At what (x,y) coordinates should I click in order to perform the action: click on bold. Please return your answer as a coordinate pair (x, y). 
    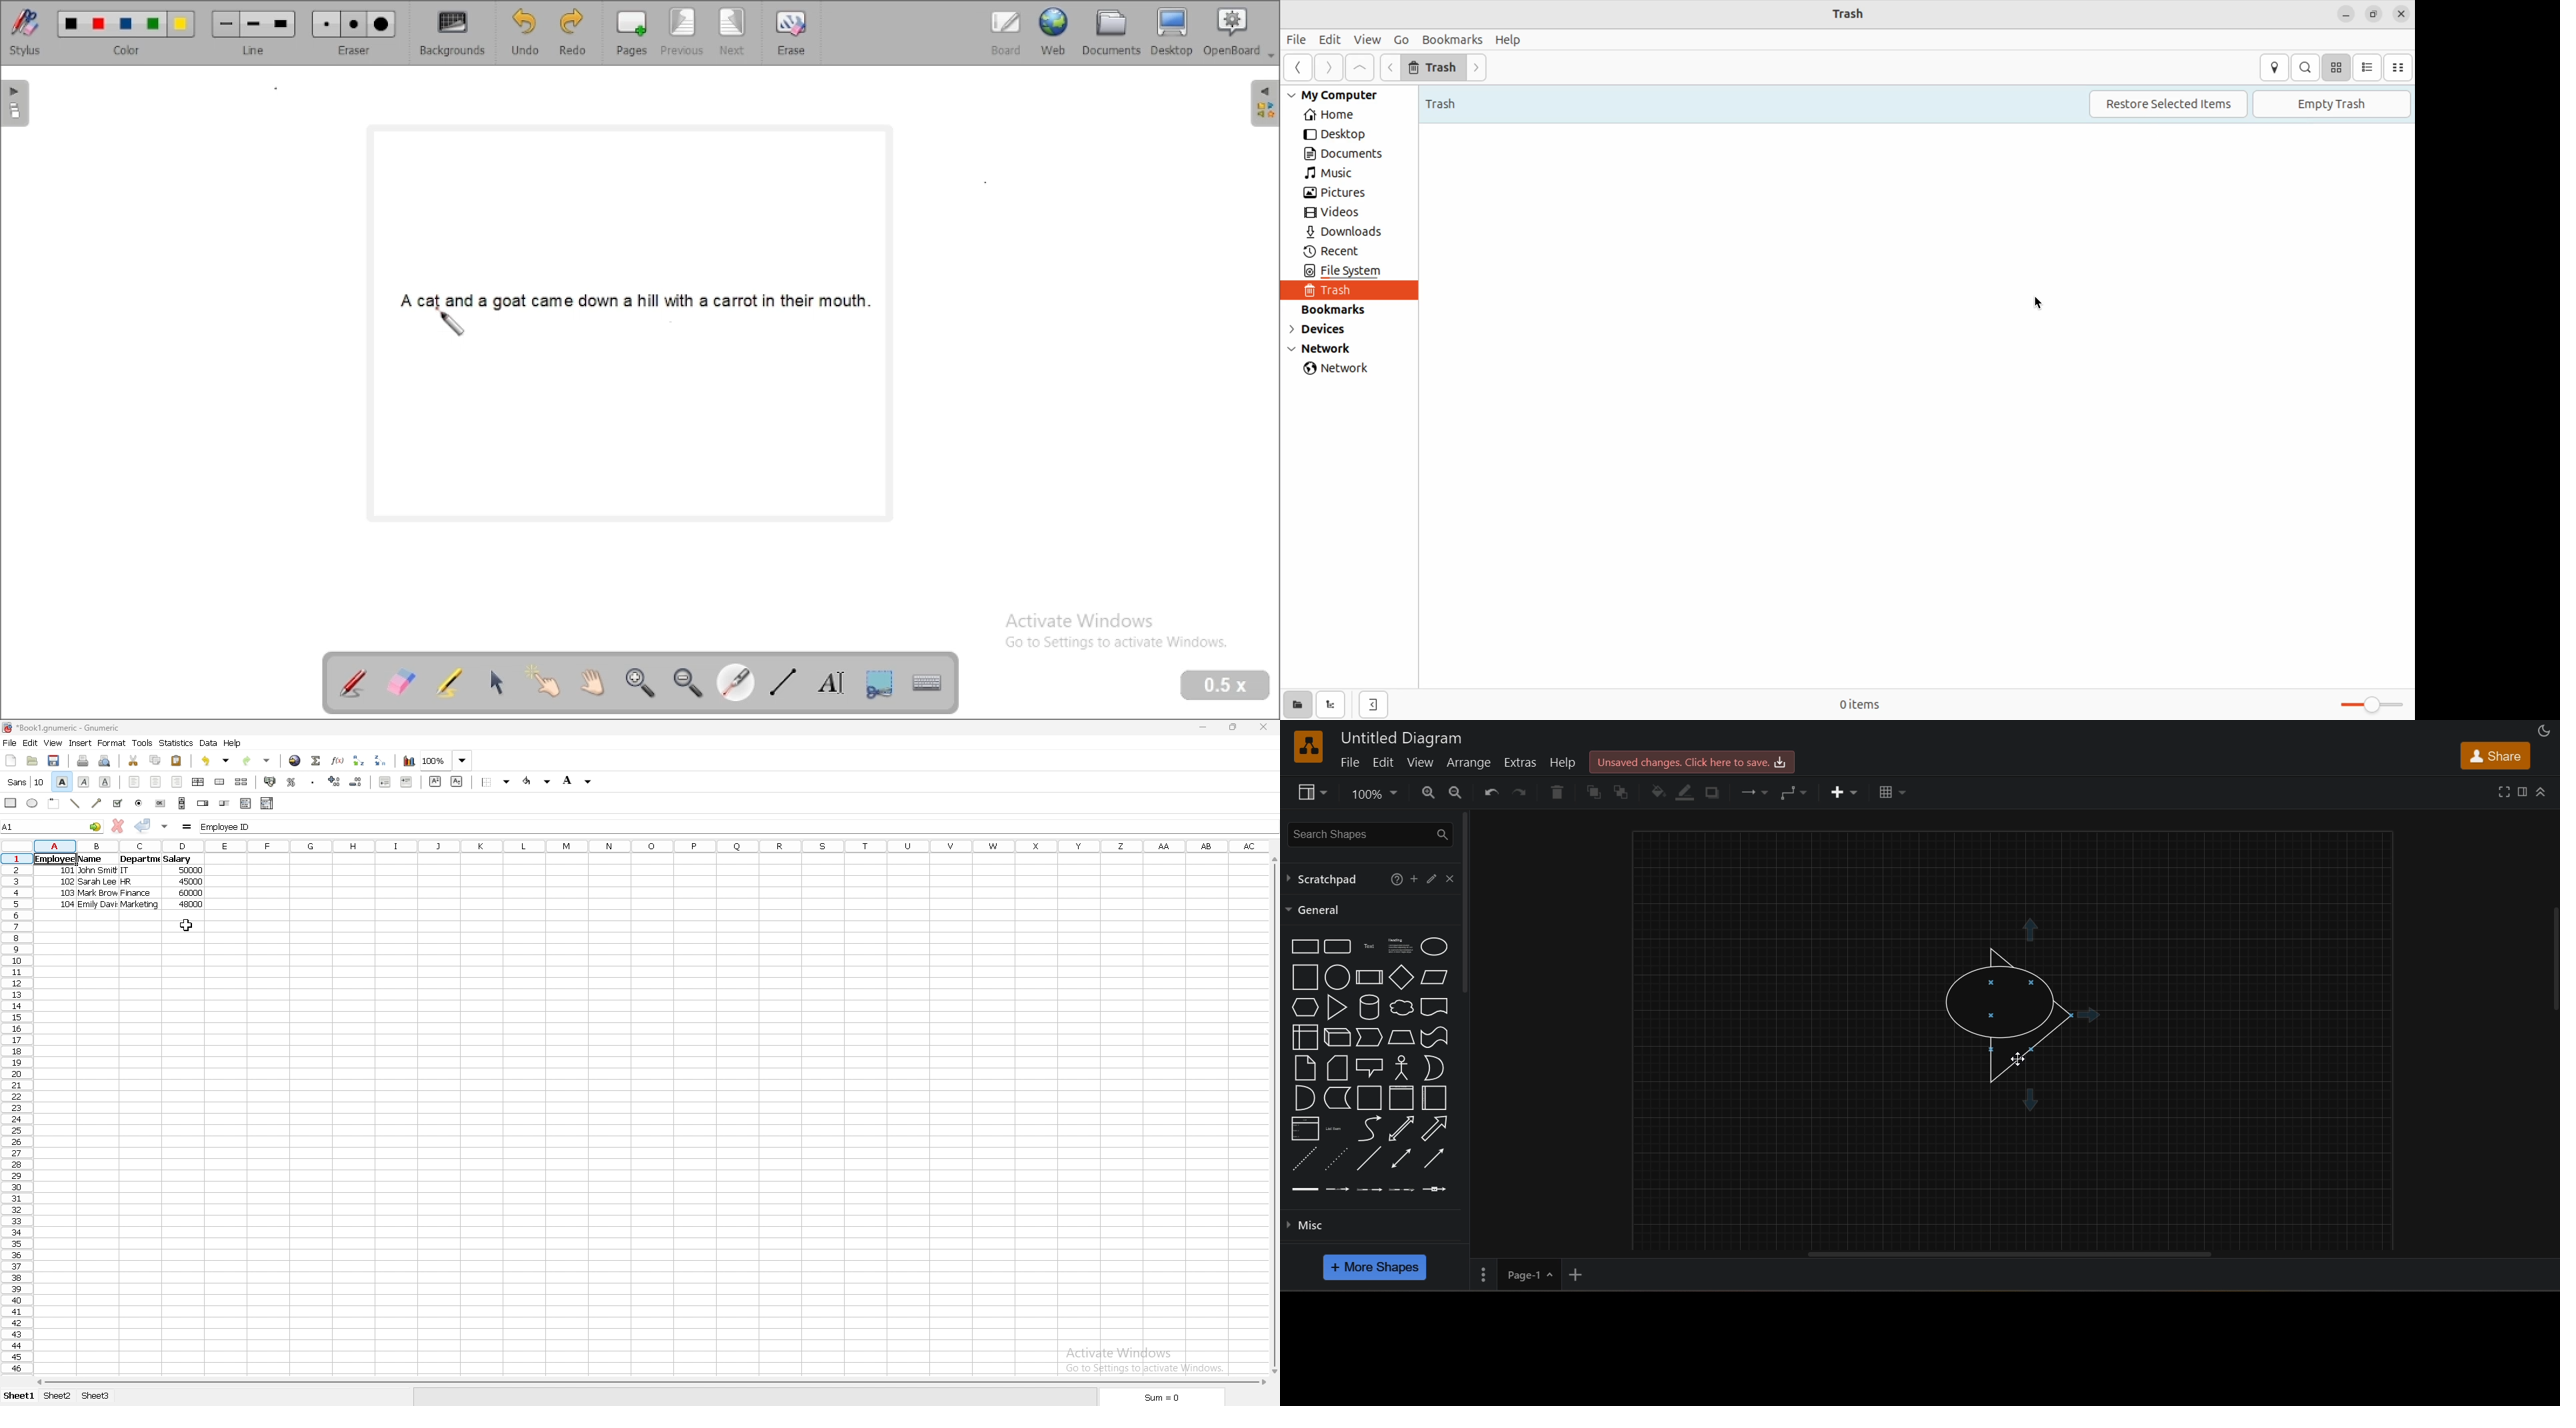
    Looking at the image, I should click on (62, 781).